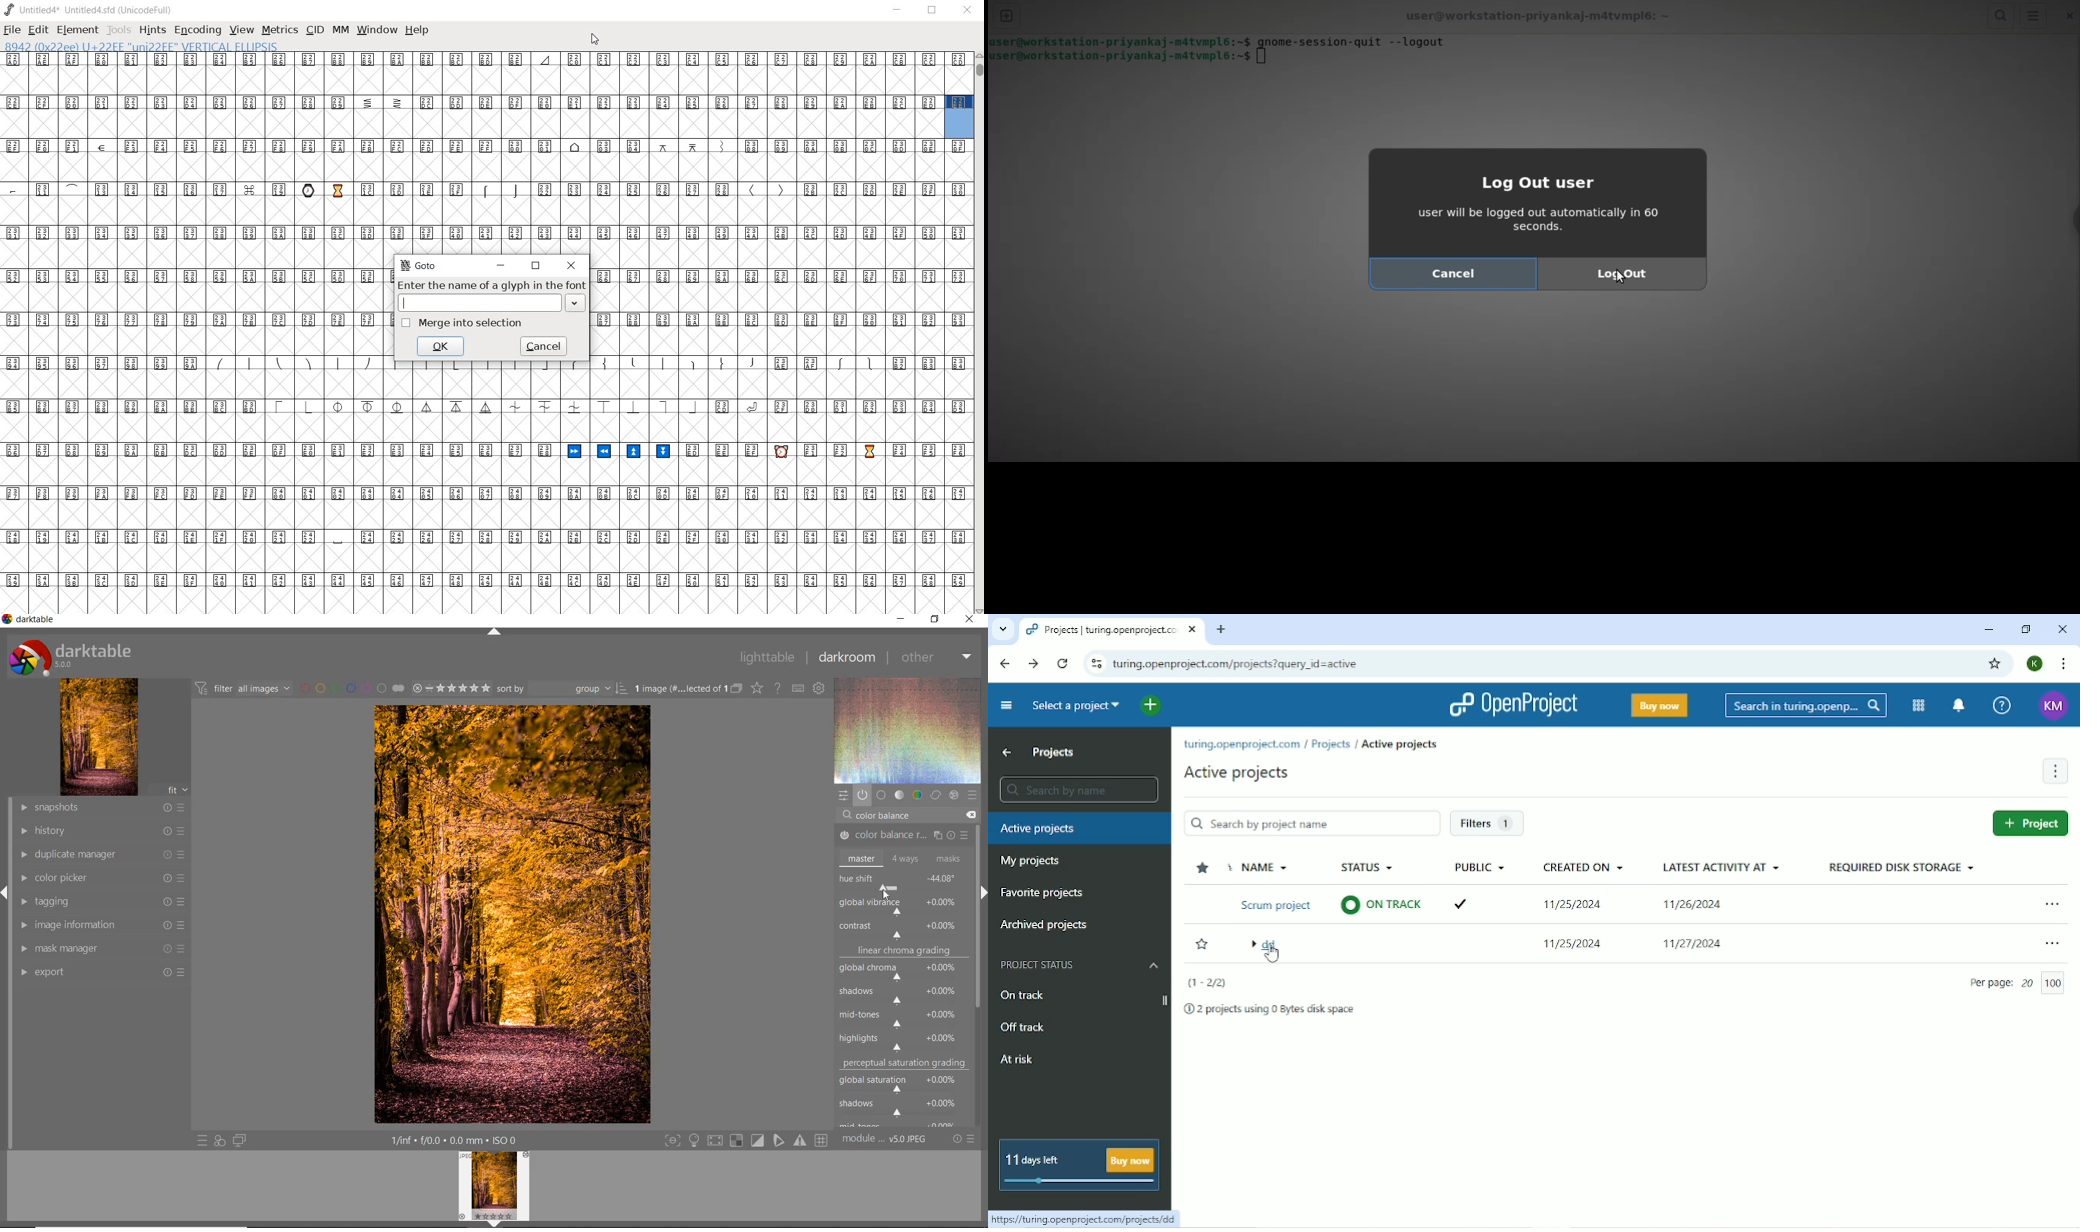 This screenshot has height=1232, width=2100. Describe the element at coordinates (2051, 945) in the screenshot. I see `More actions` at that location.